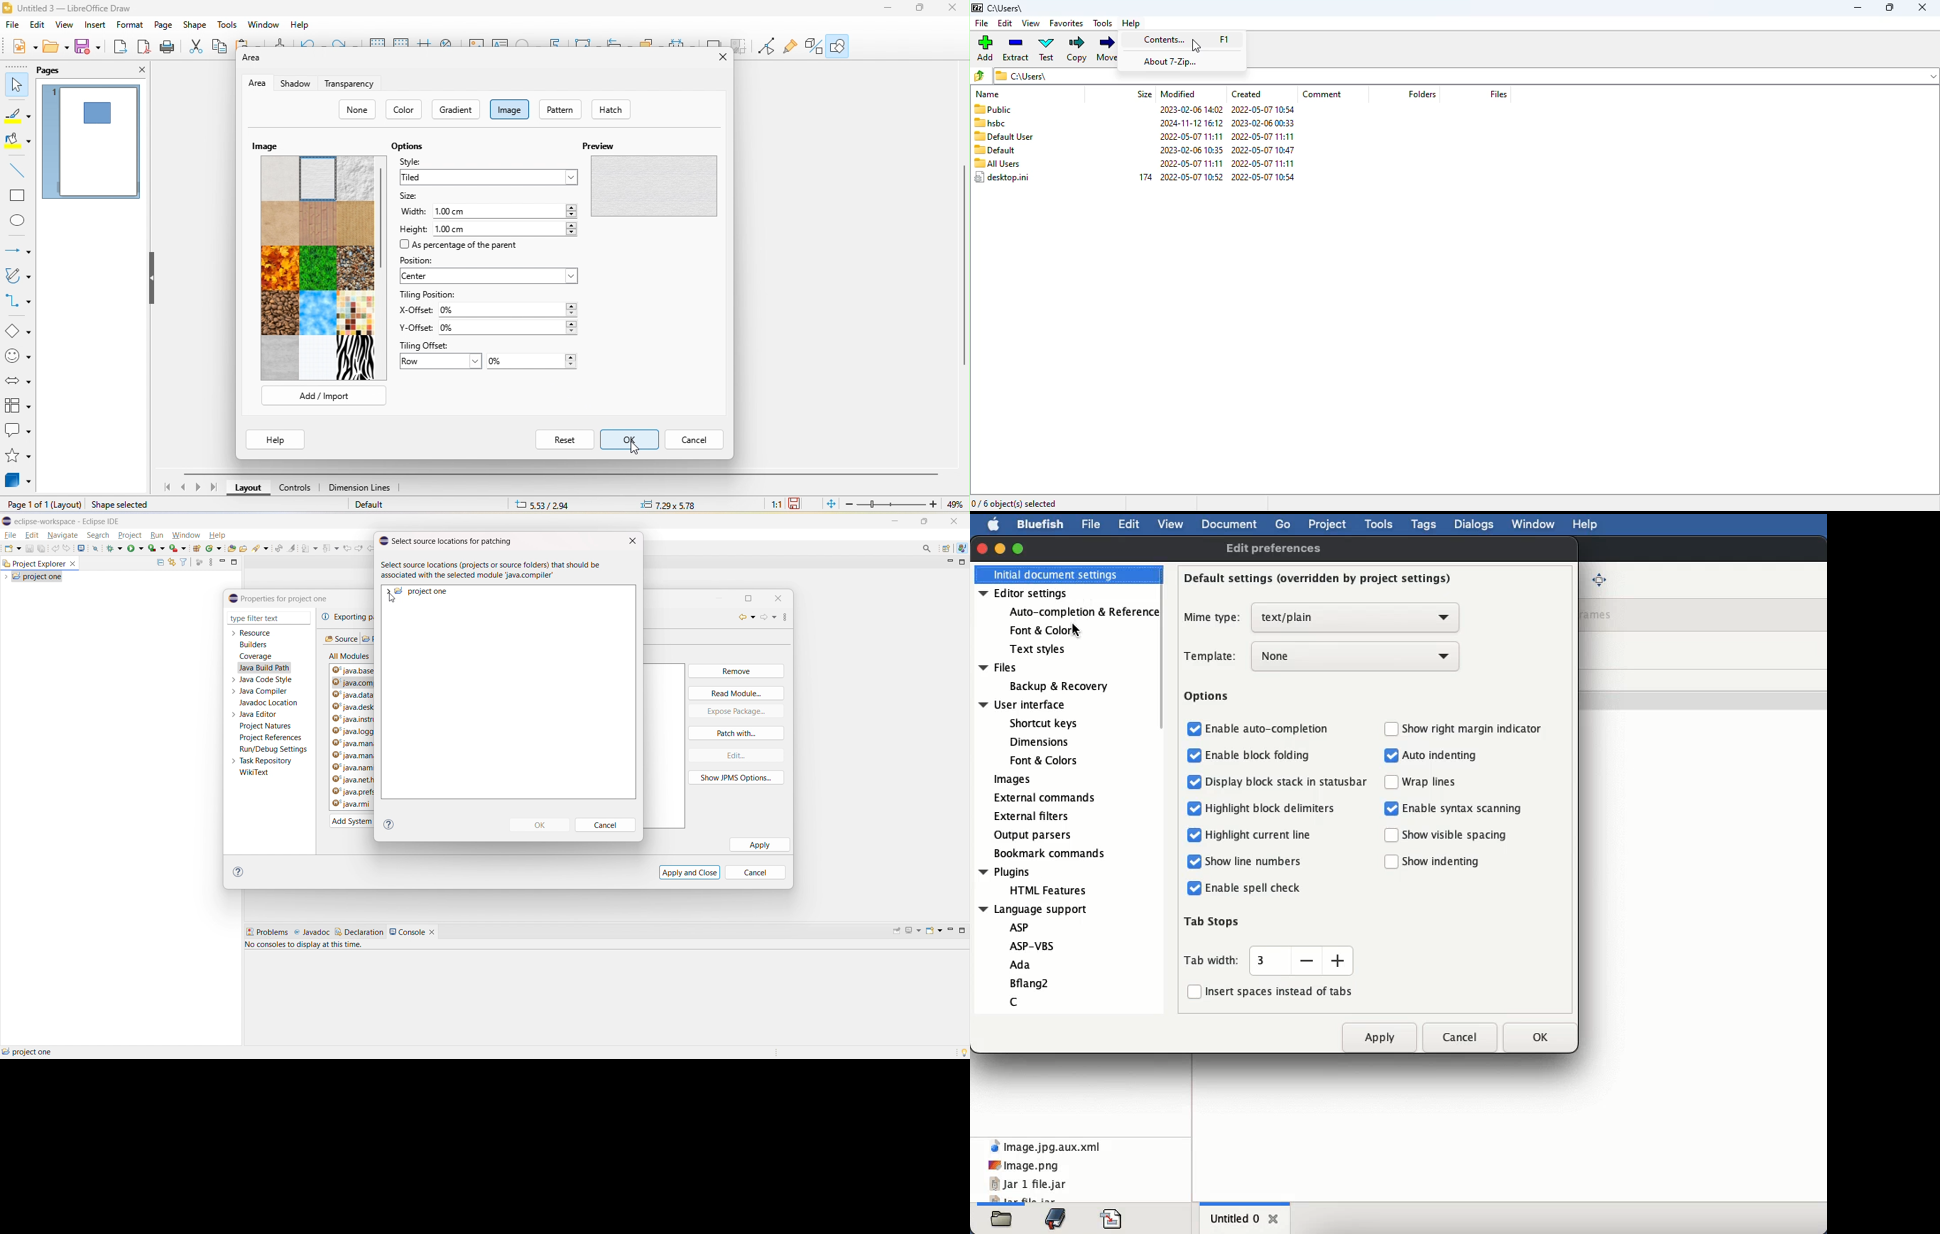  What do you see at coordinates (73, 564) in the screenshot?
I see `close project explorer` at bounding box center [73, 564].